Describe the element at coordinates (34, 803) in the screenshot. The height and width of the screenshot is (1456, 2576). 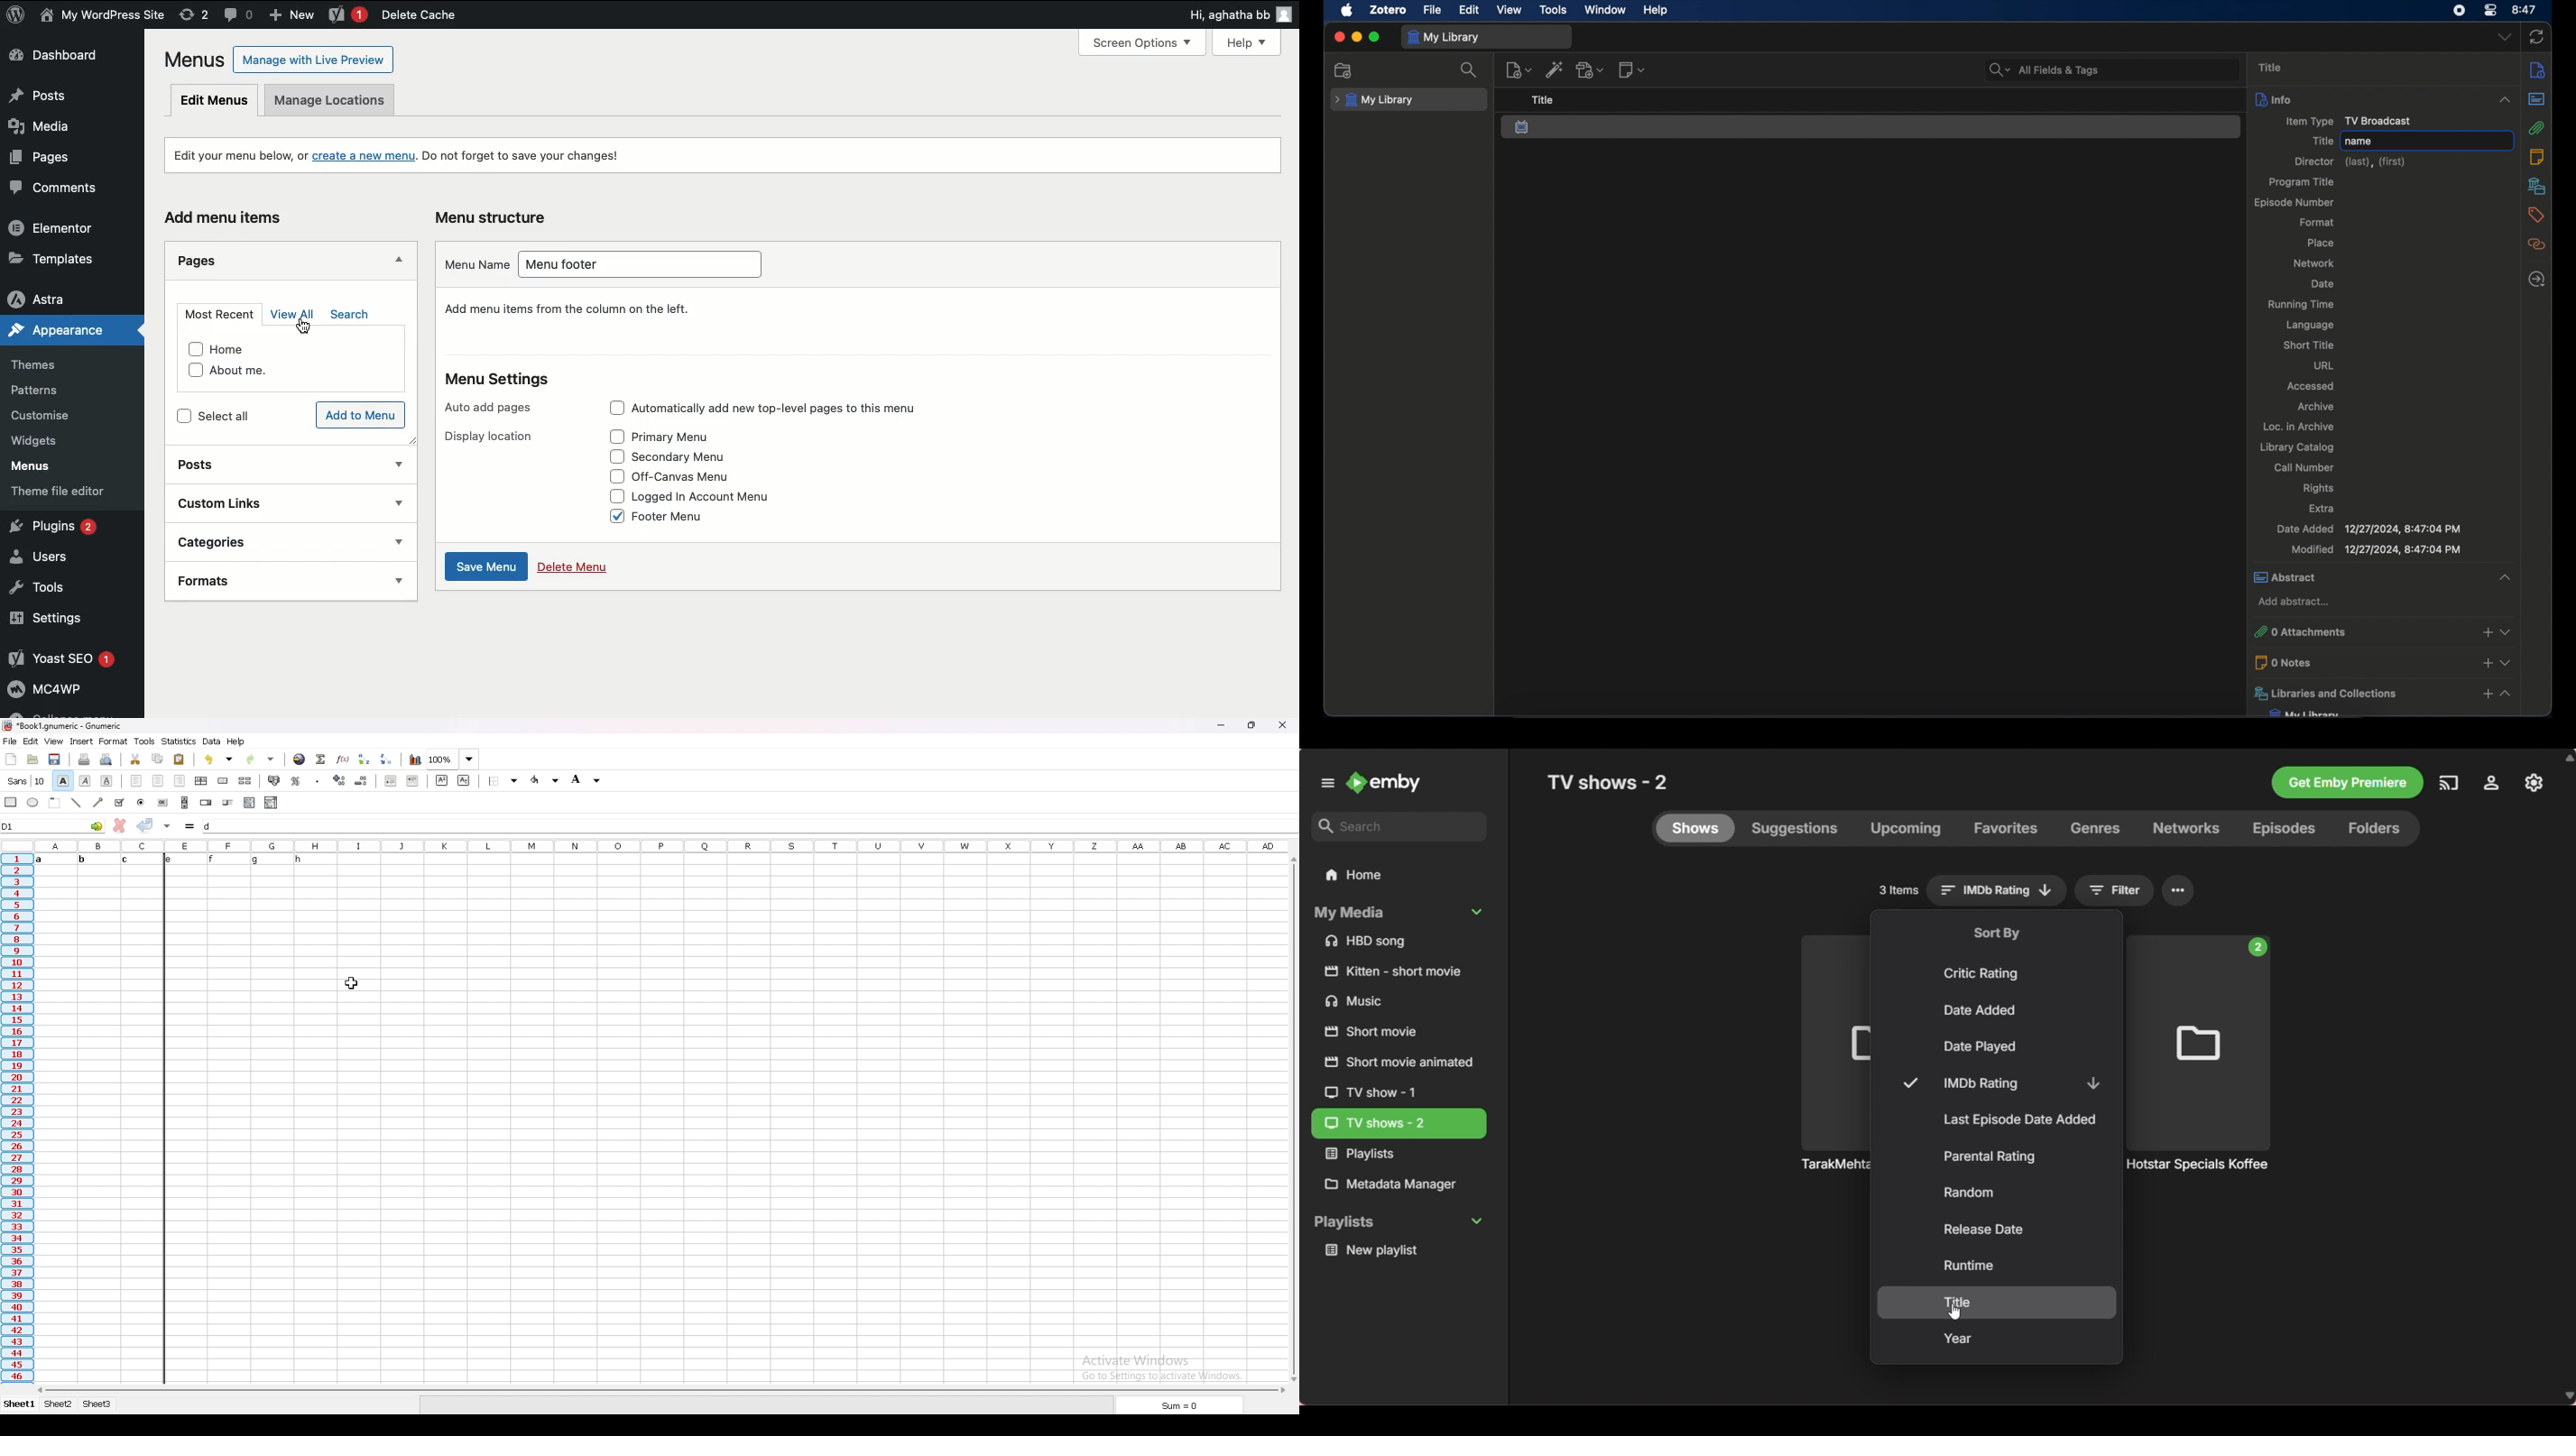
I see `ellipse` at that location.